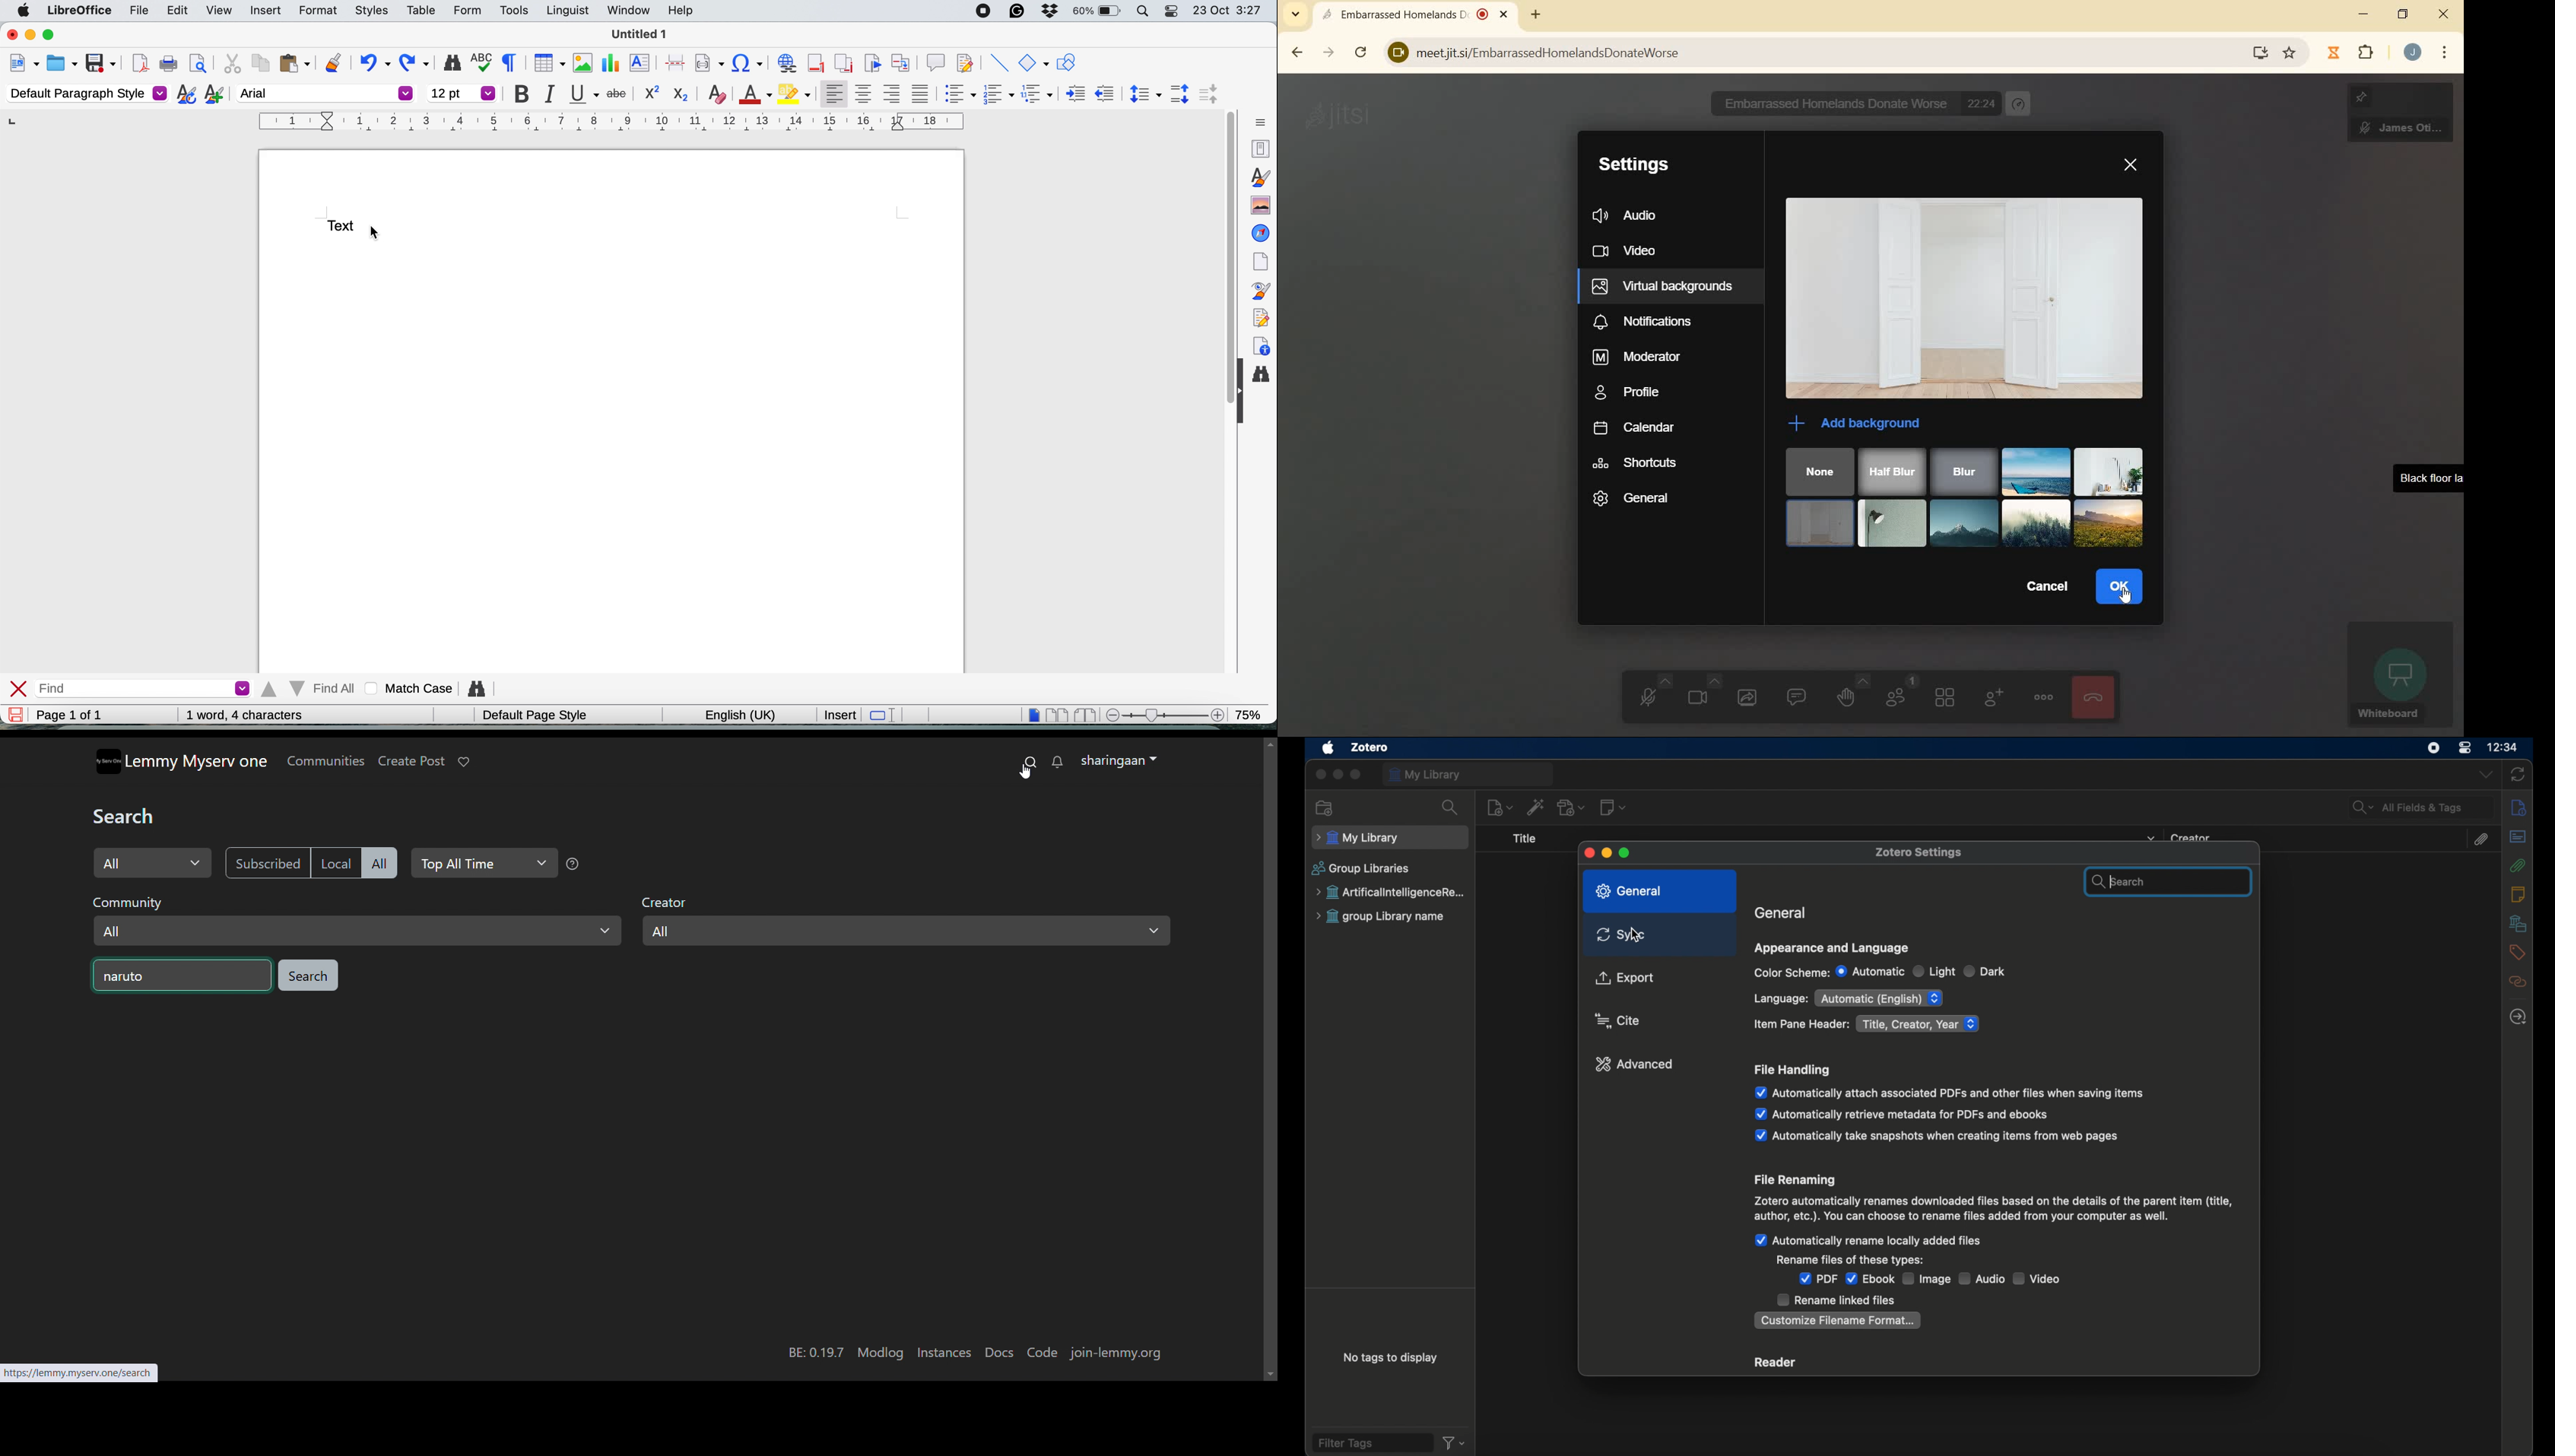  What do you see at coordinates (944, 1355) in the screenshot?
I see `instances` at bounding box center [944, 1355].